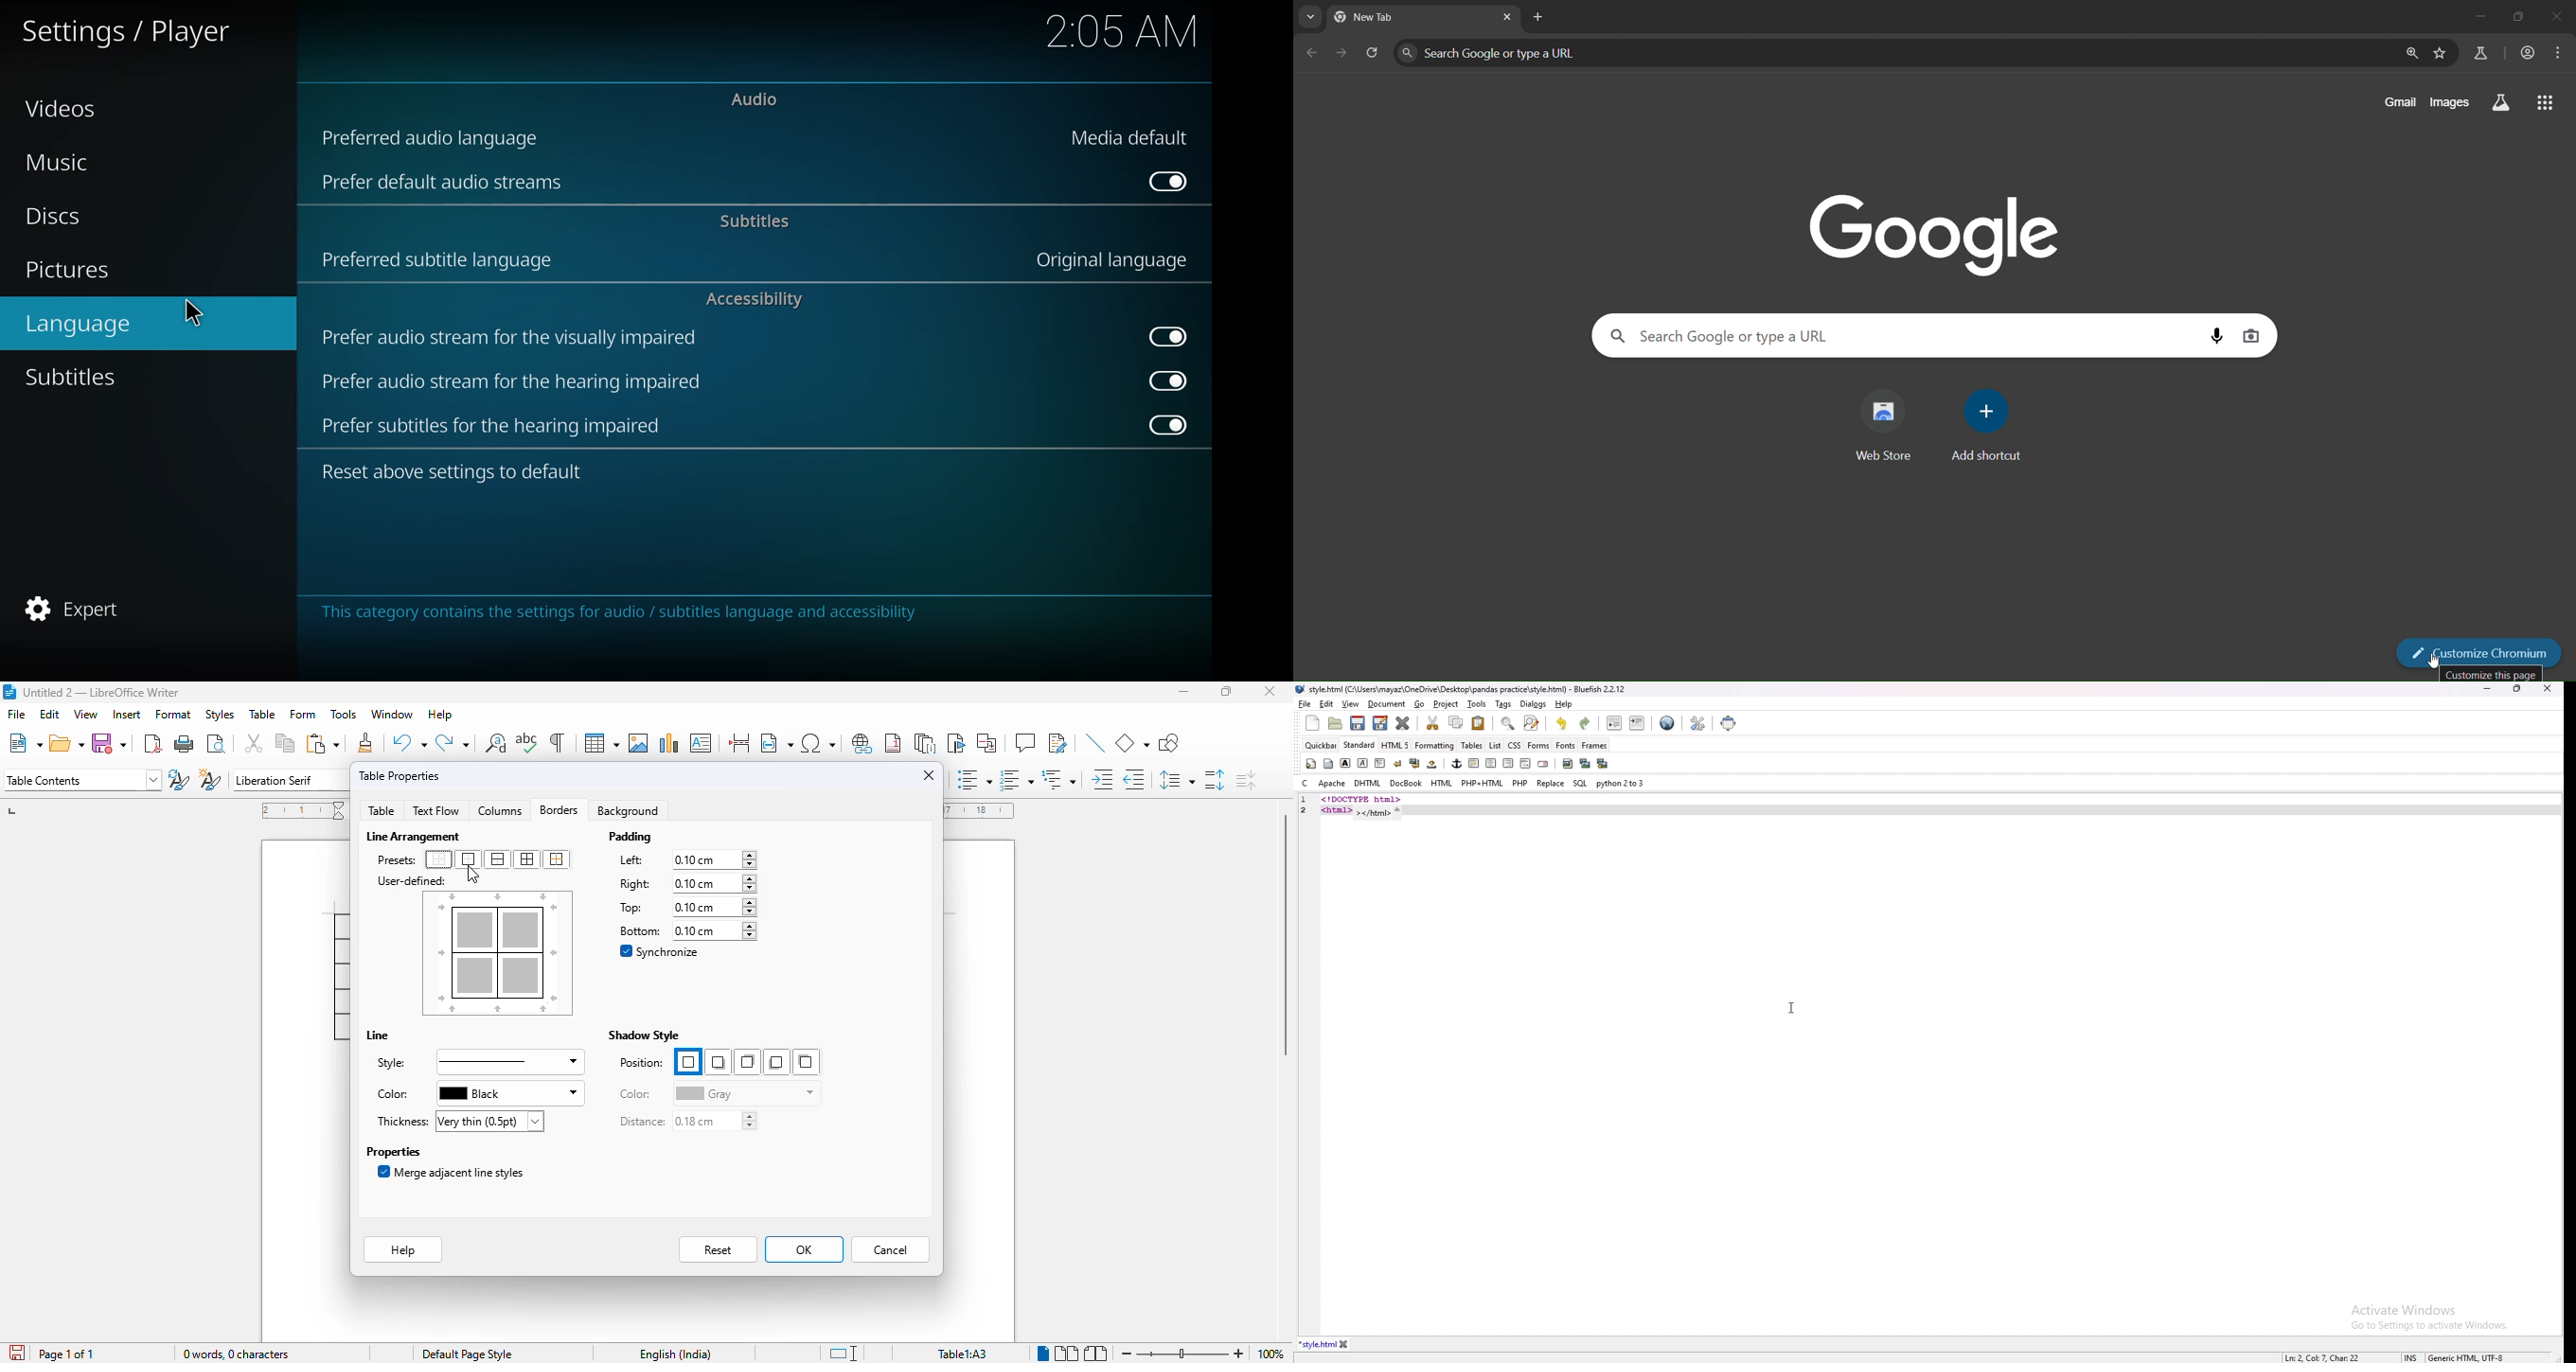 This screenshot has height=1372, width=2576. I want to click on default page style, so click(468, 1354).